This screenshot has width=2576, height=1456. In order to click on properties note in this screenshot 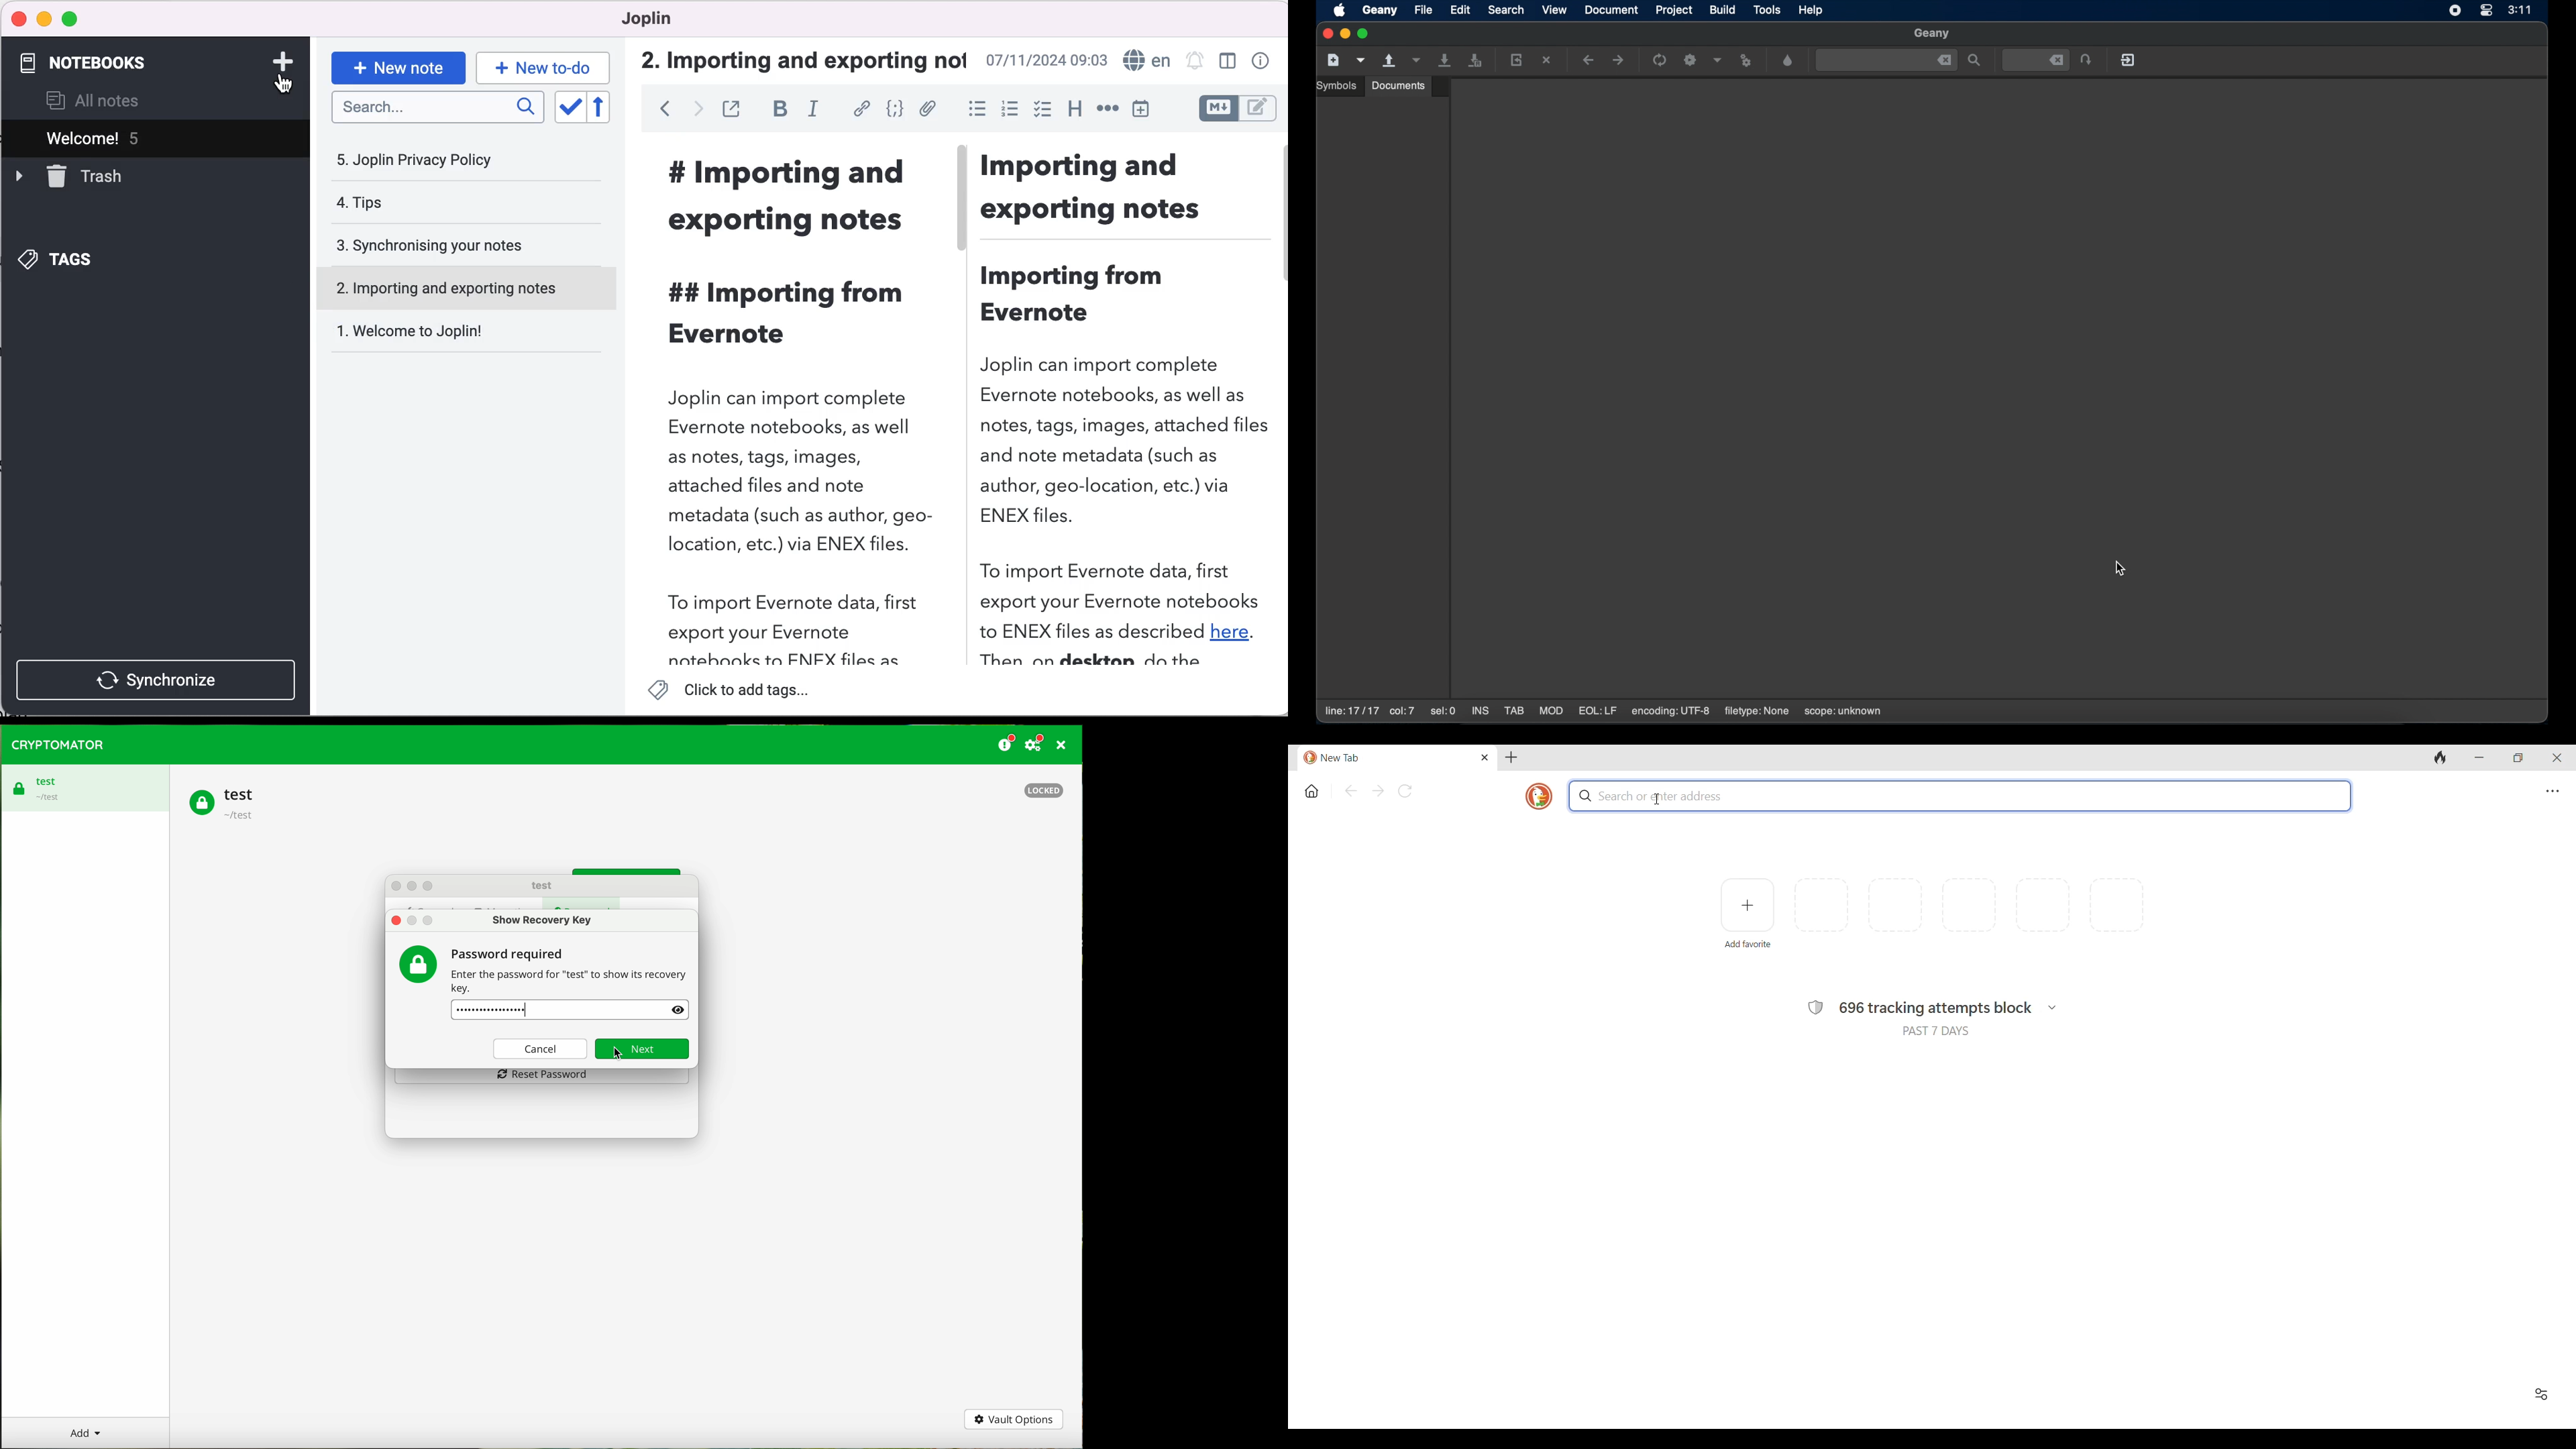, I will do `click(1263, 60)`.